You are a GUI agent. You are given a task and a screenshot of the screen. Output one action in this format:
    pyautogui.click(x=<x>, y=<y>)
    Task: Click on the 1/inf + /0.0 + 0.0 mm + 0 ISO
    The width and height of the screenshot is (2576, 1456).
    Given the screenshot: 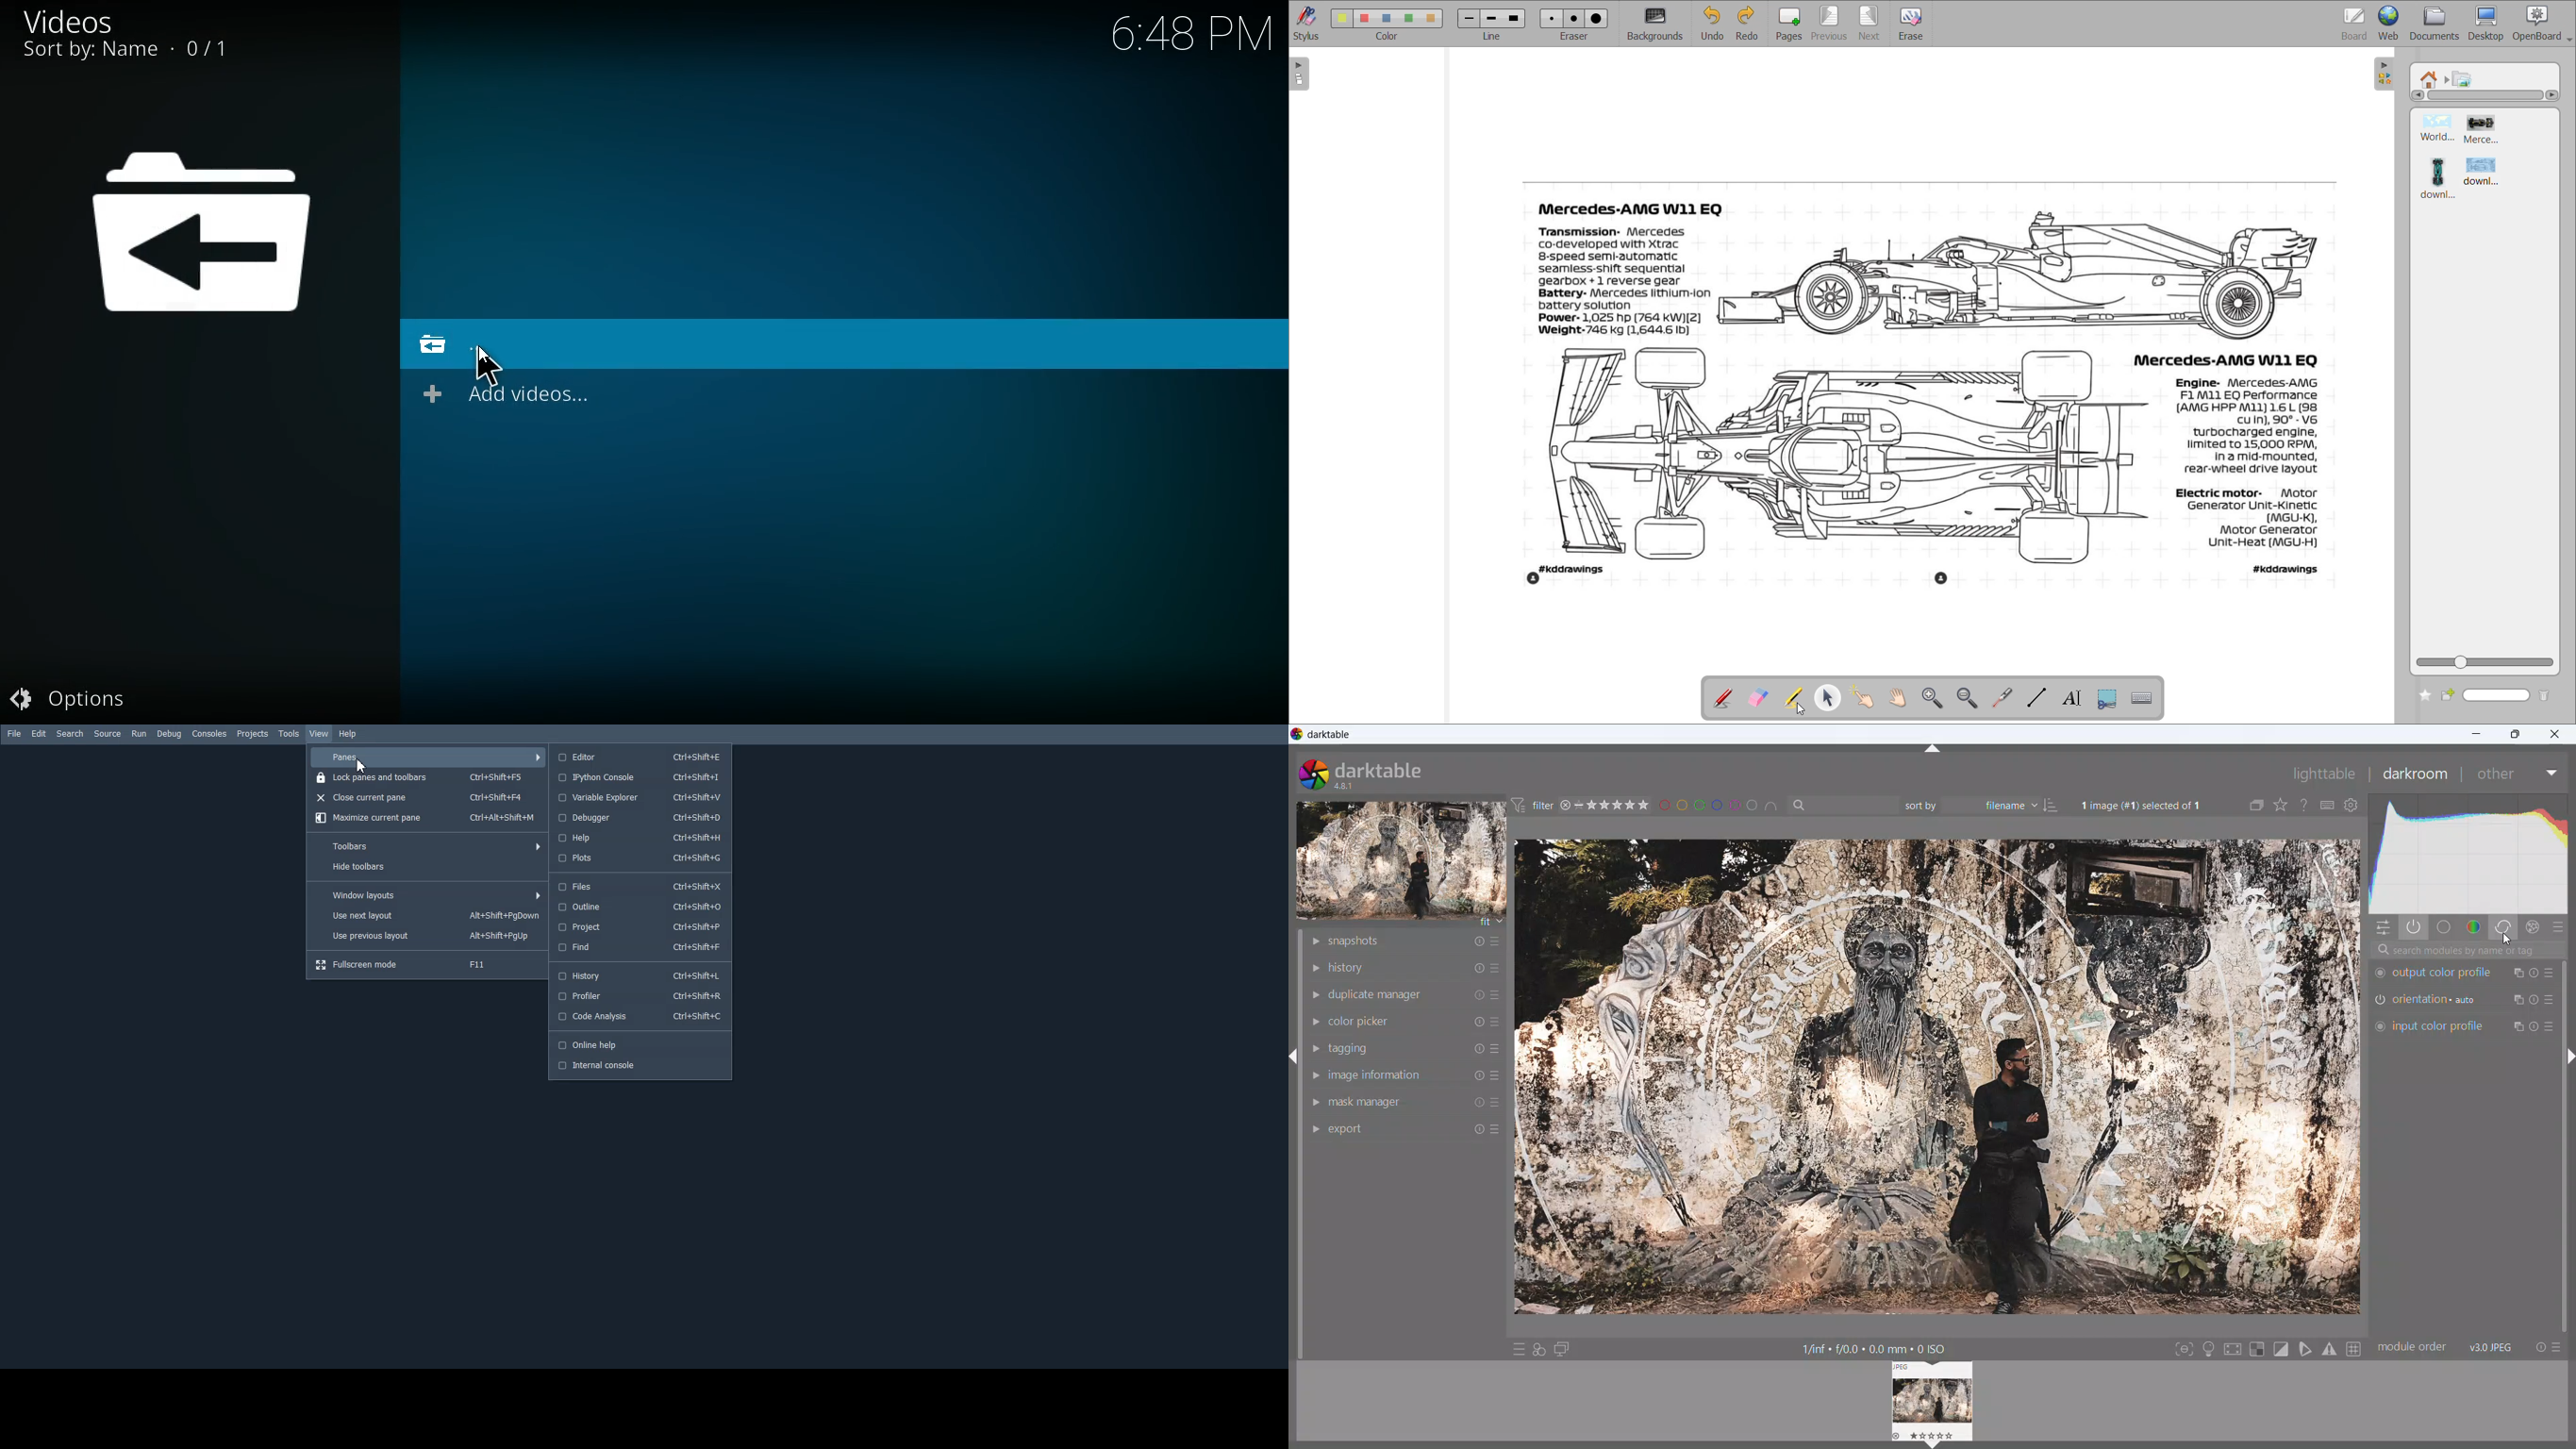 What is the action you would take?
    pyautogui.click(x=1875, y=1347)
    